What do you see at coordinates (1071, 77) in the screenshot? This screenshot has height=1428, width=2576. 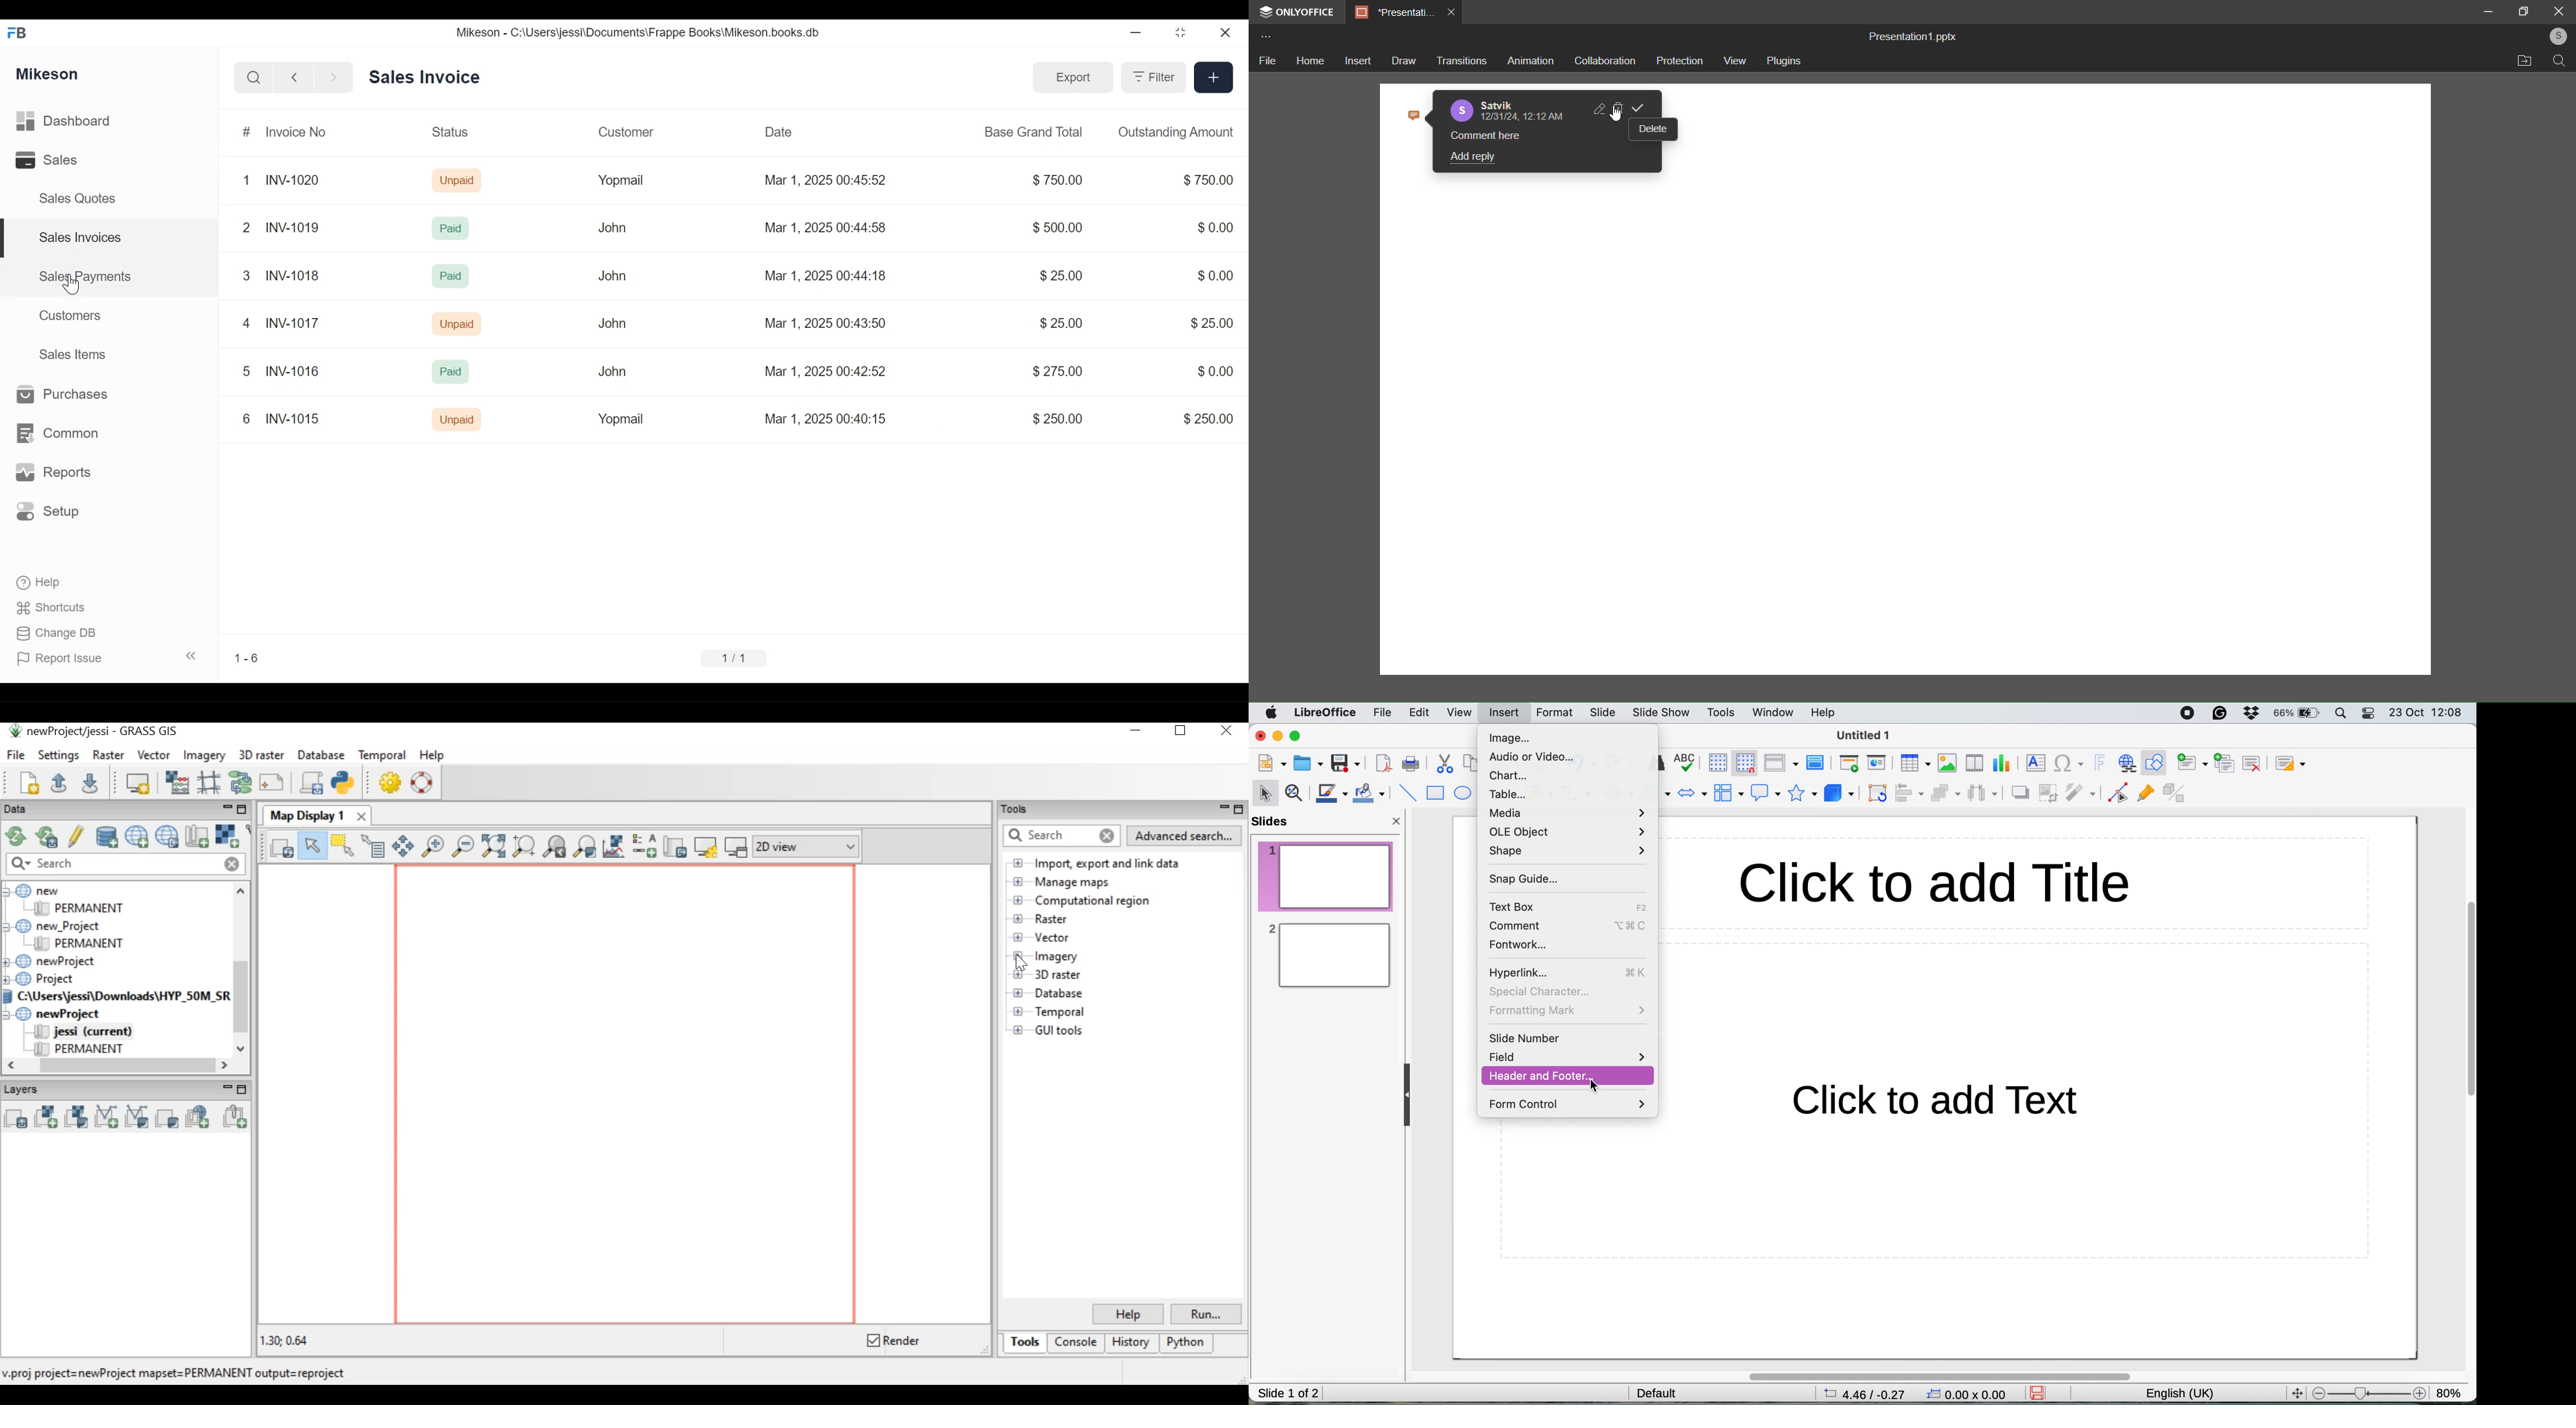 I see `Export` at bounding box center [1071, 77].